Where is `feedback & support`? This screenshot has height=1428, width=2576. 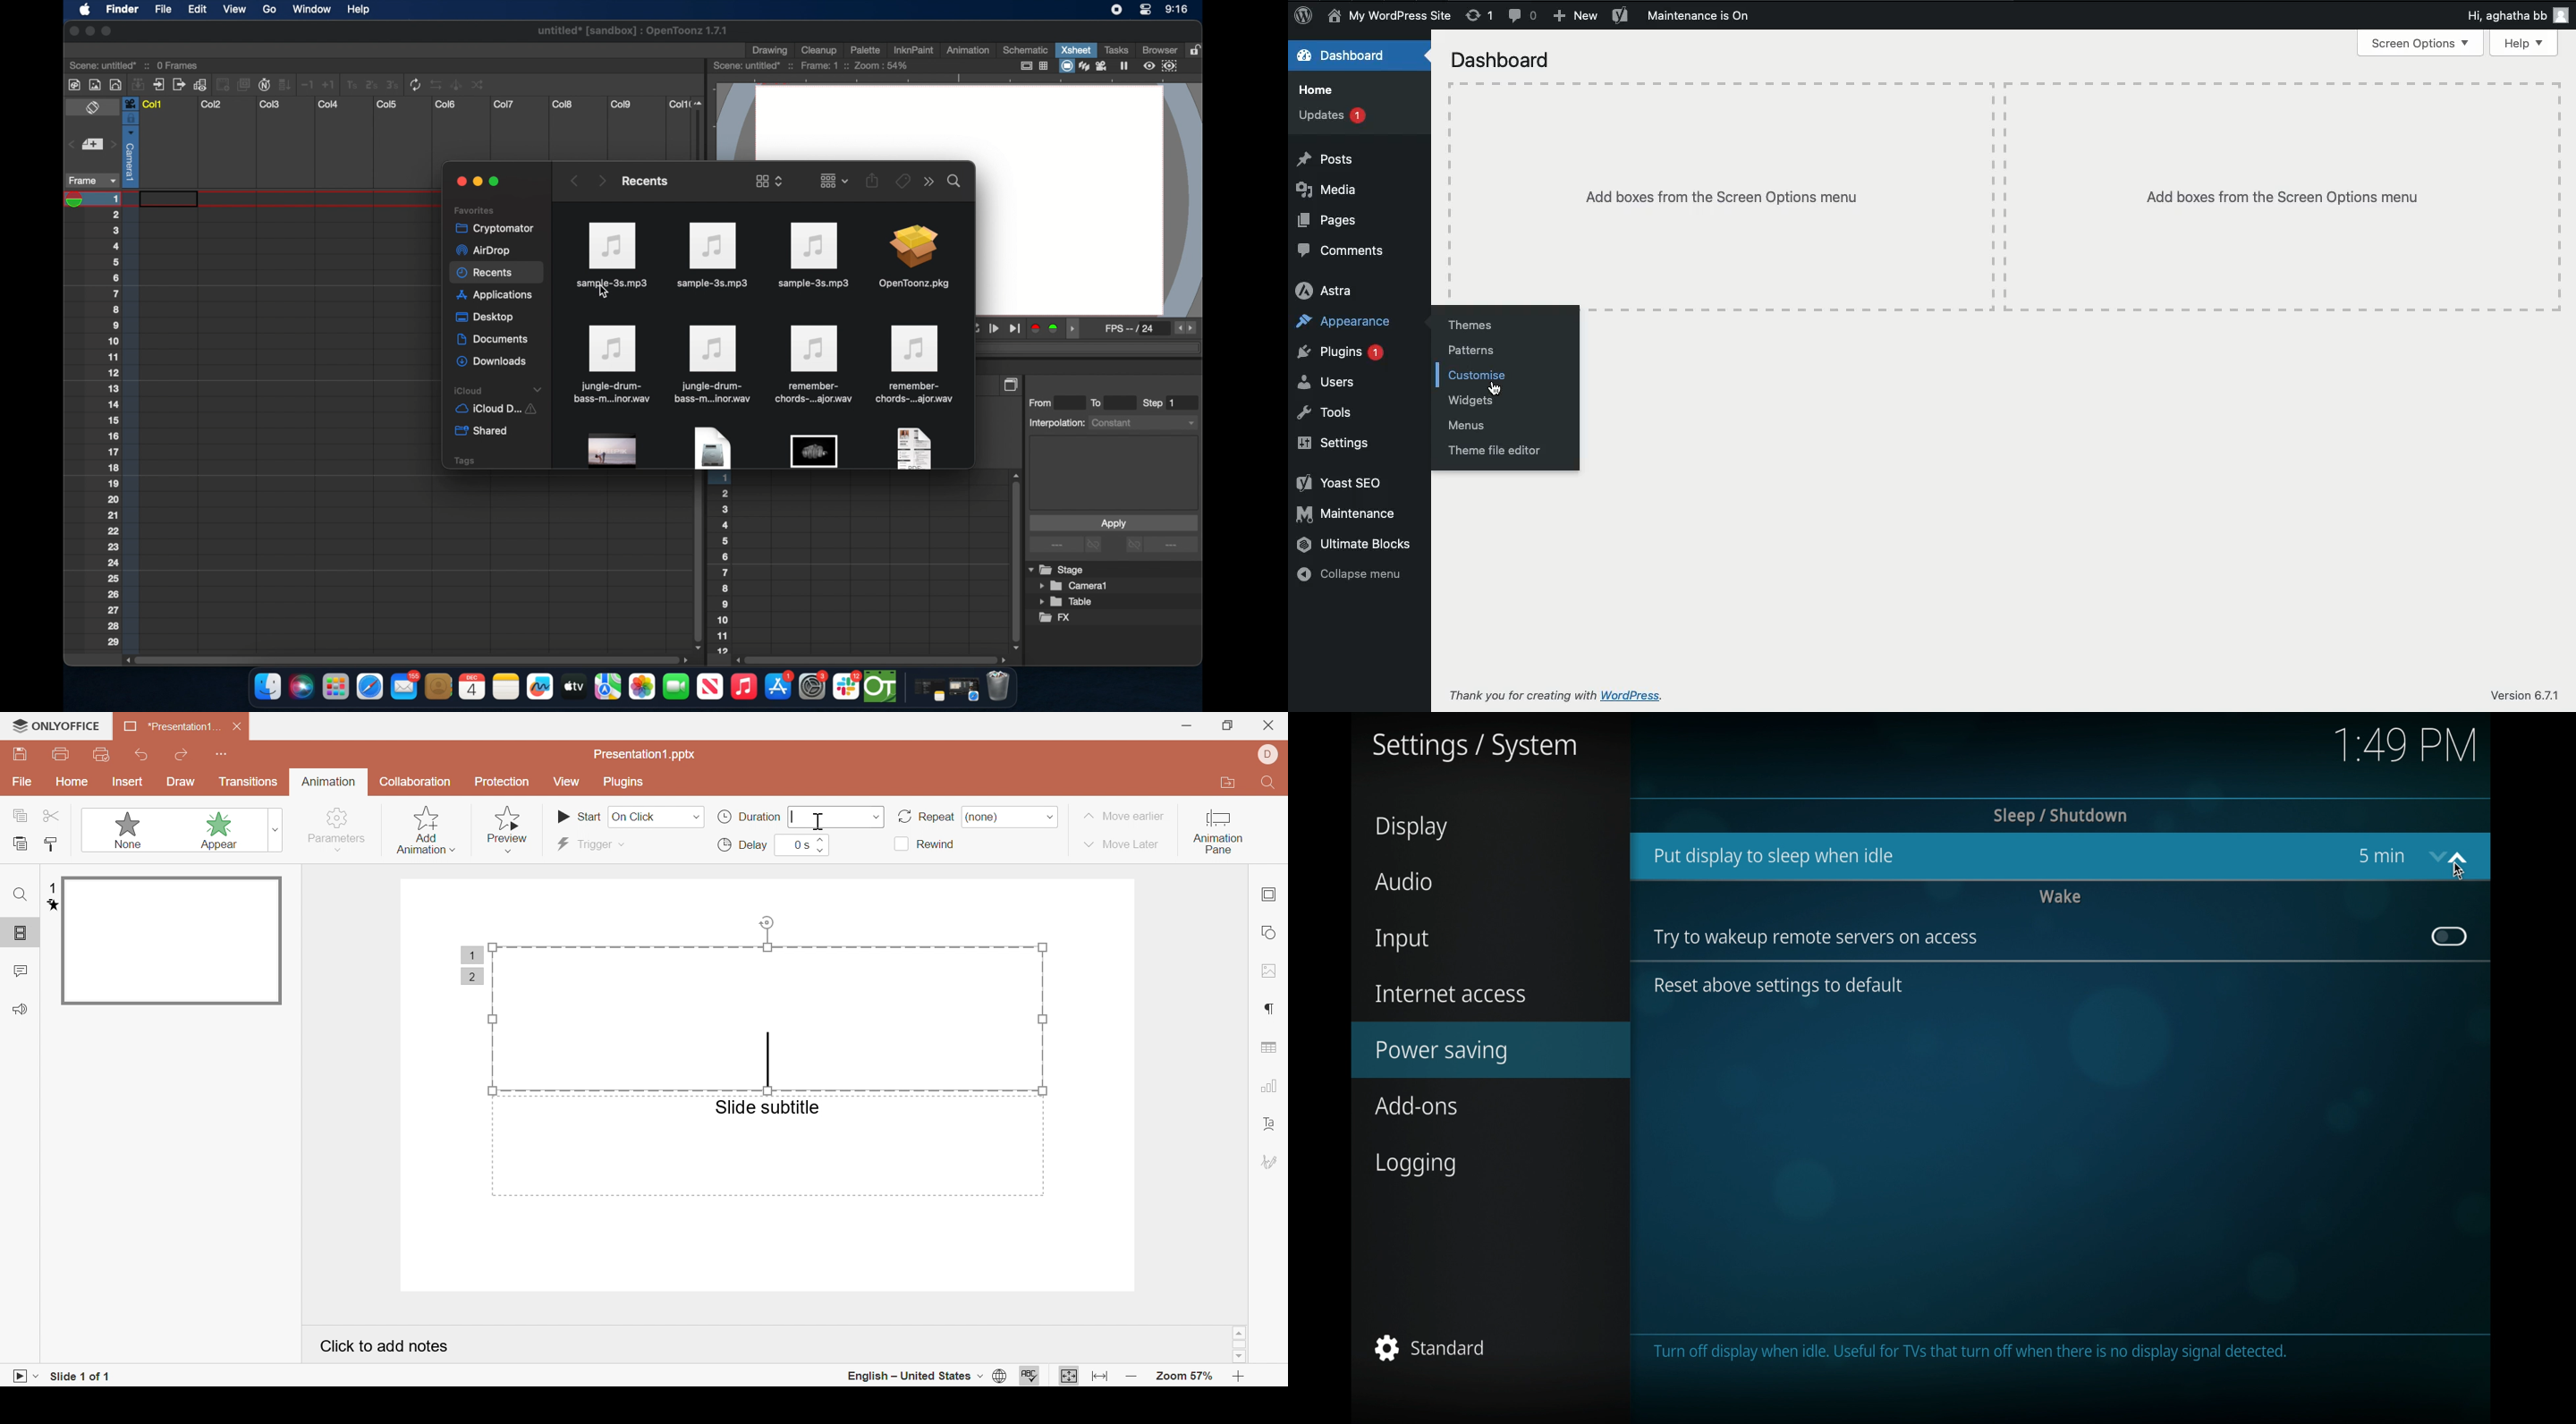
feedback & support is located at coordinates (22, 1009).